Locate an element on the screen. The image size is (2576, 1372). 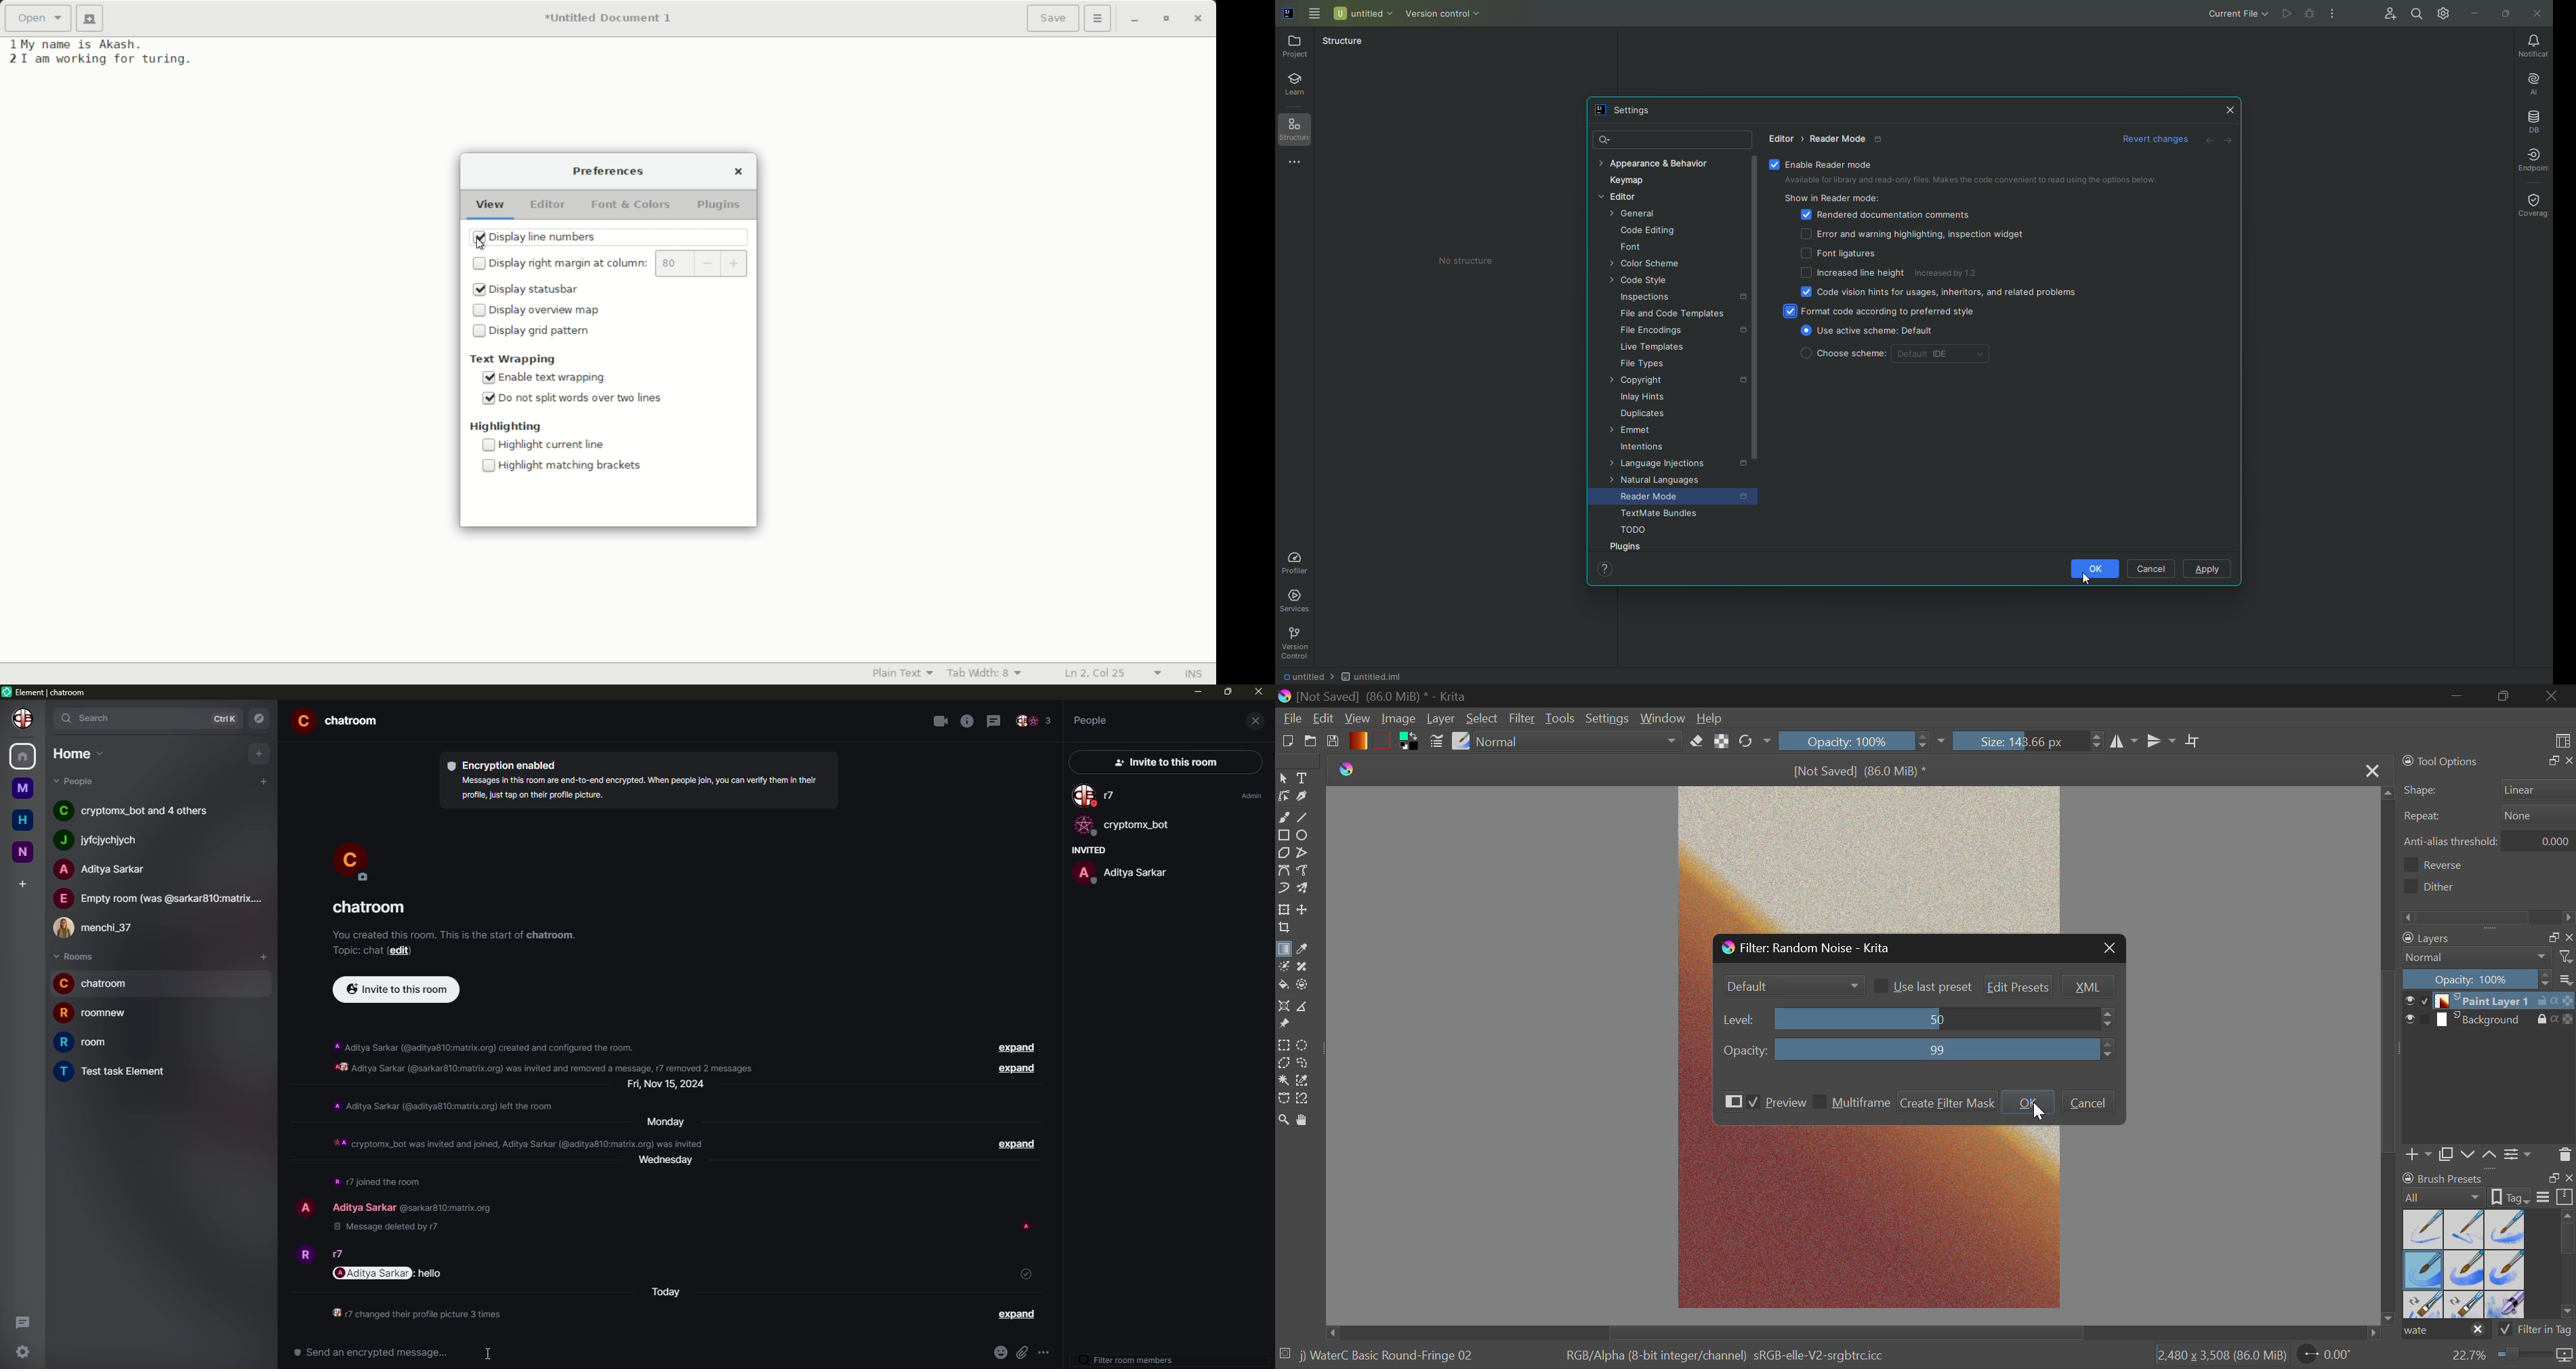
Assistant Tool is located at coordinates (1285, 1007).